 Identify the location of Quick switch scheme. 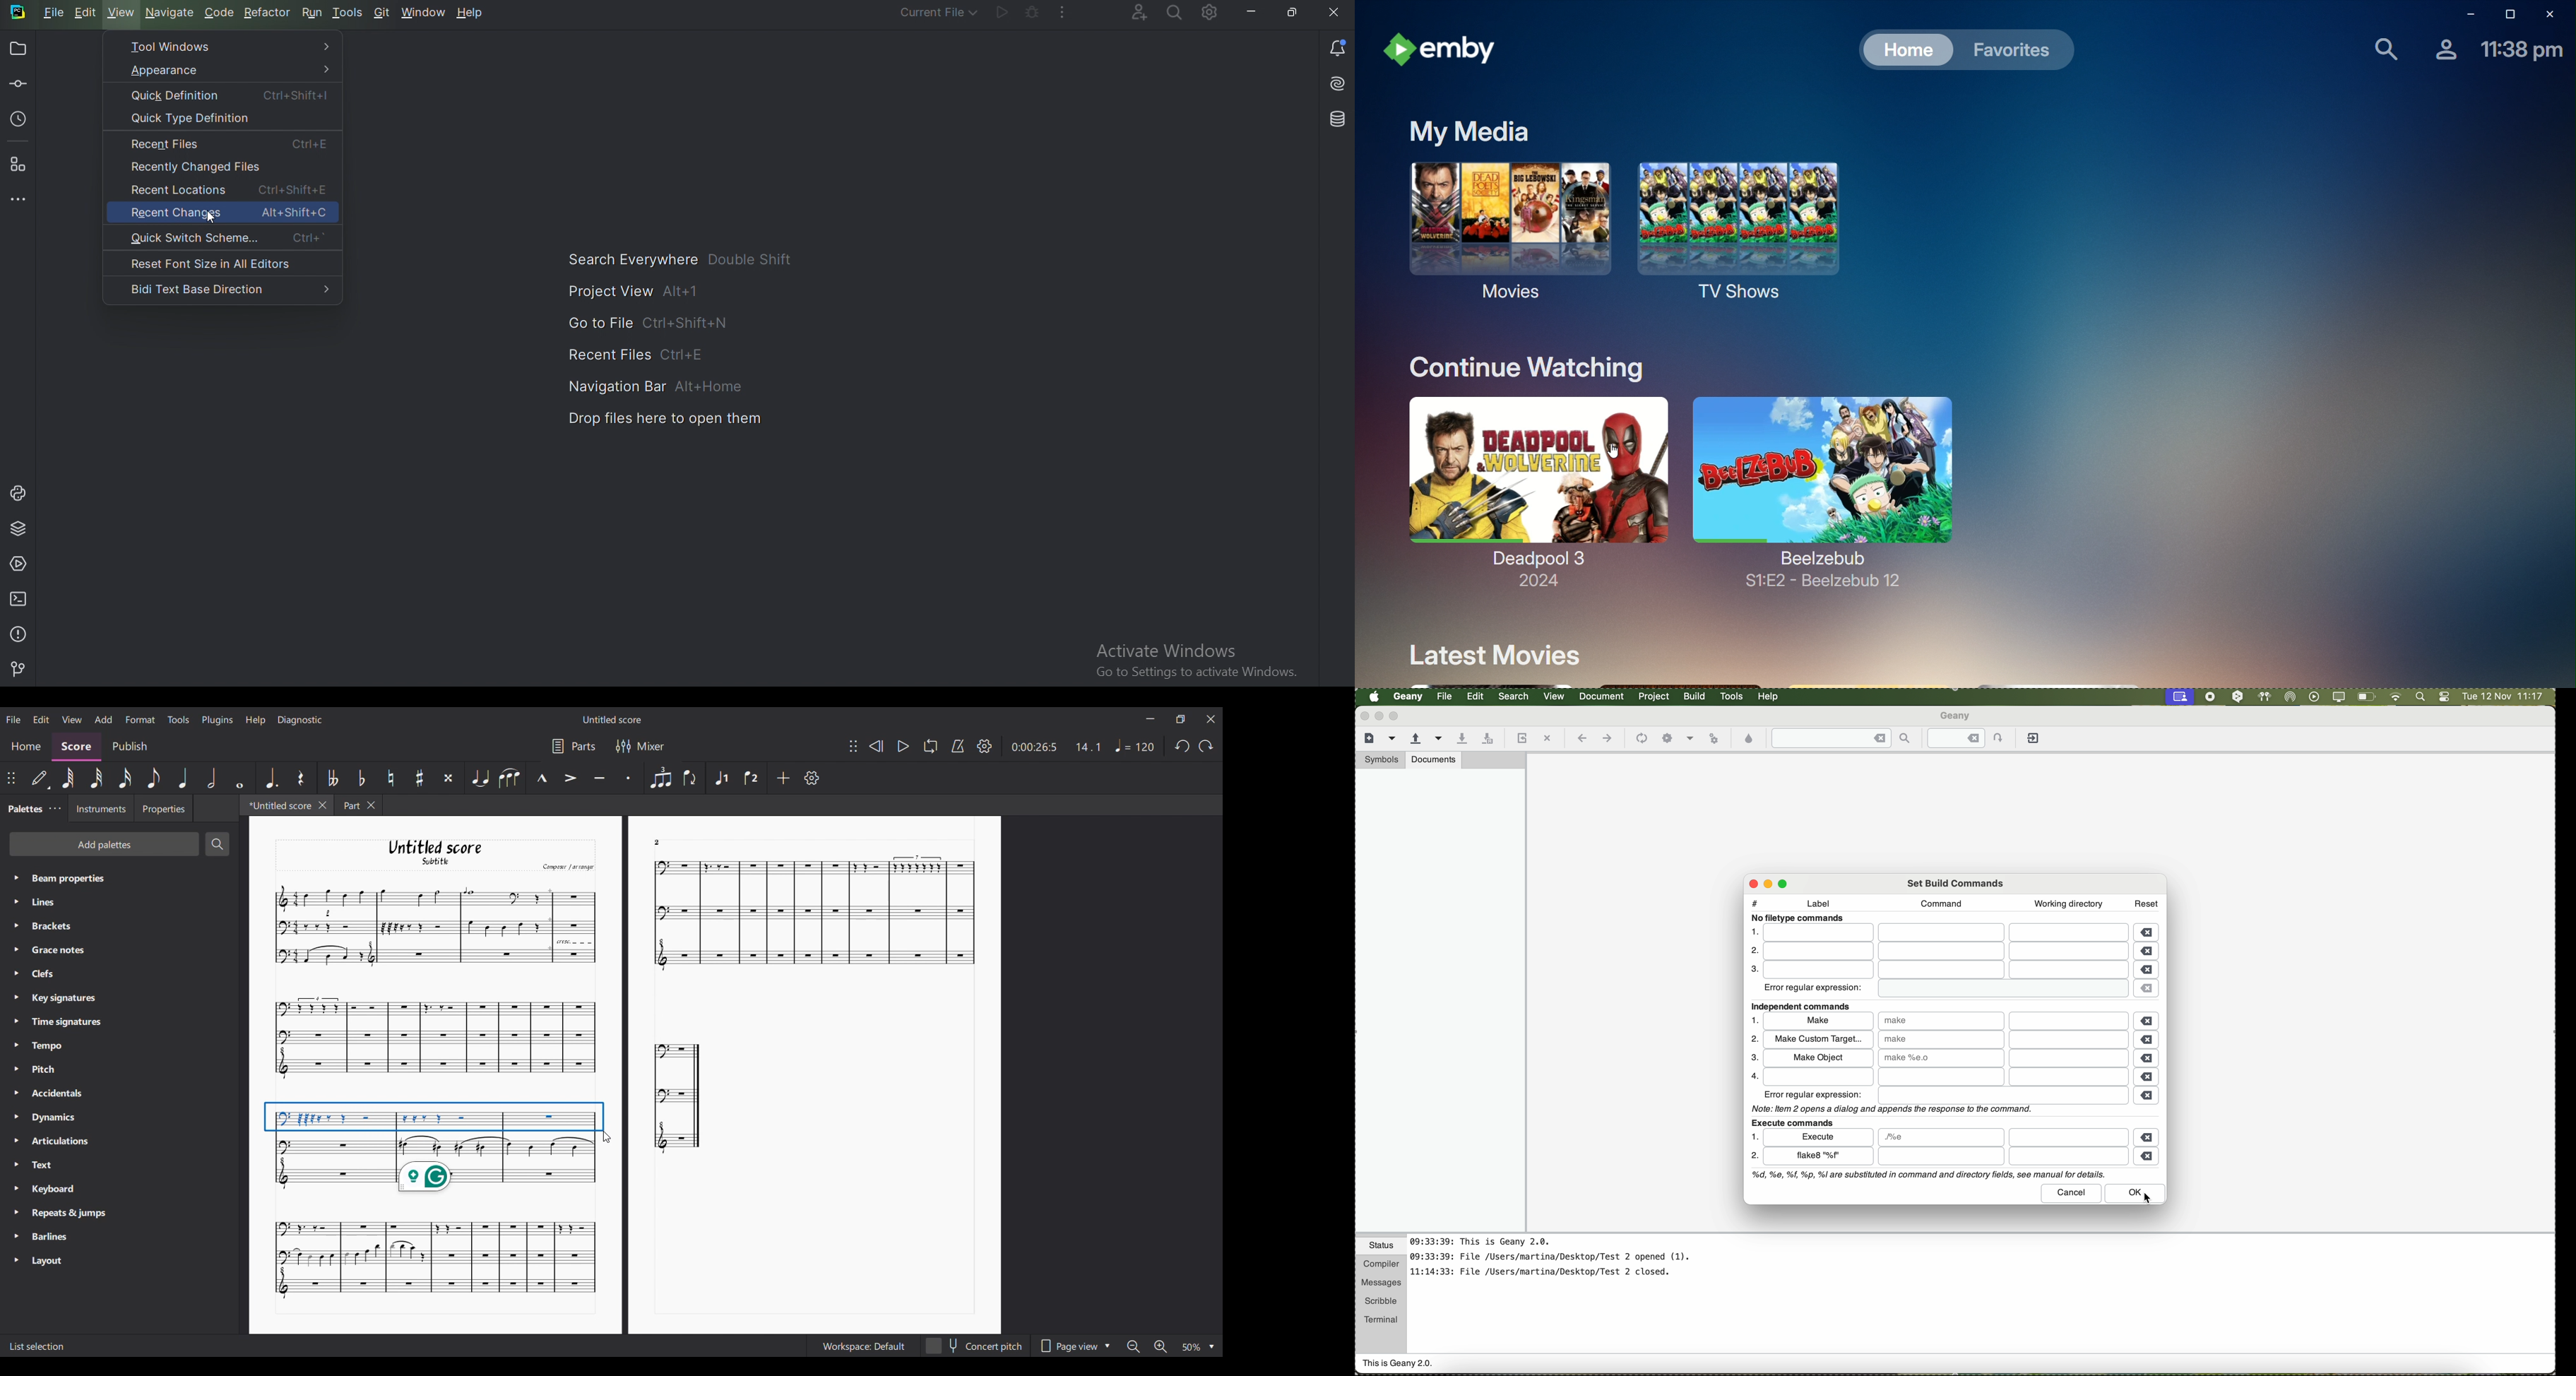
(222, 238).